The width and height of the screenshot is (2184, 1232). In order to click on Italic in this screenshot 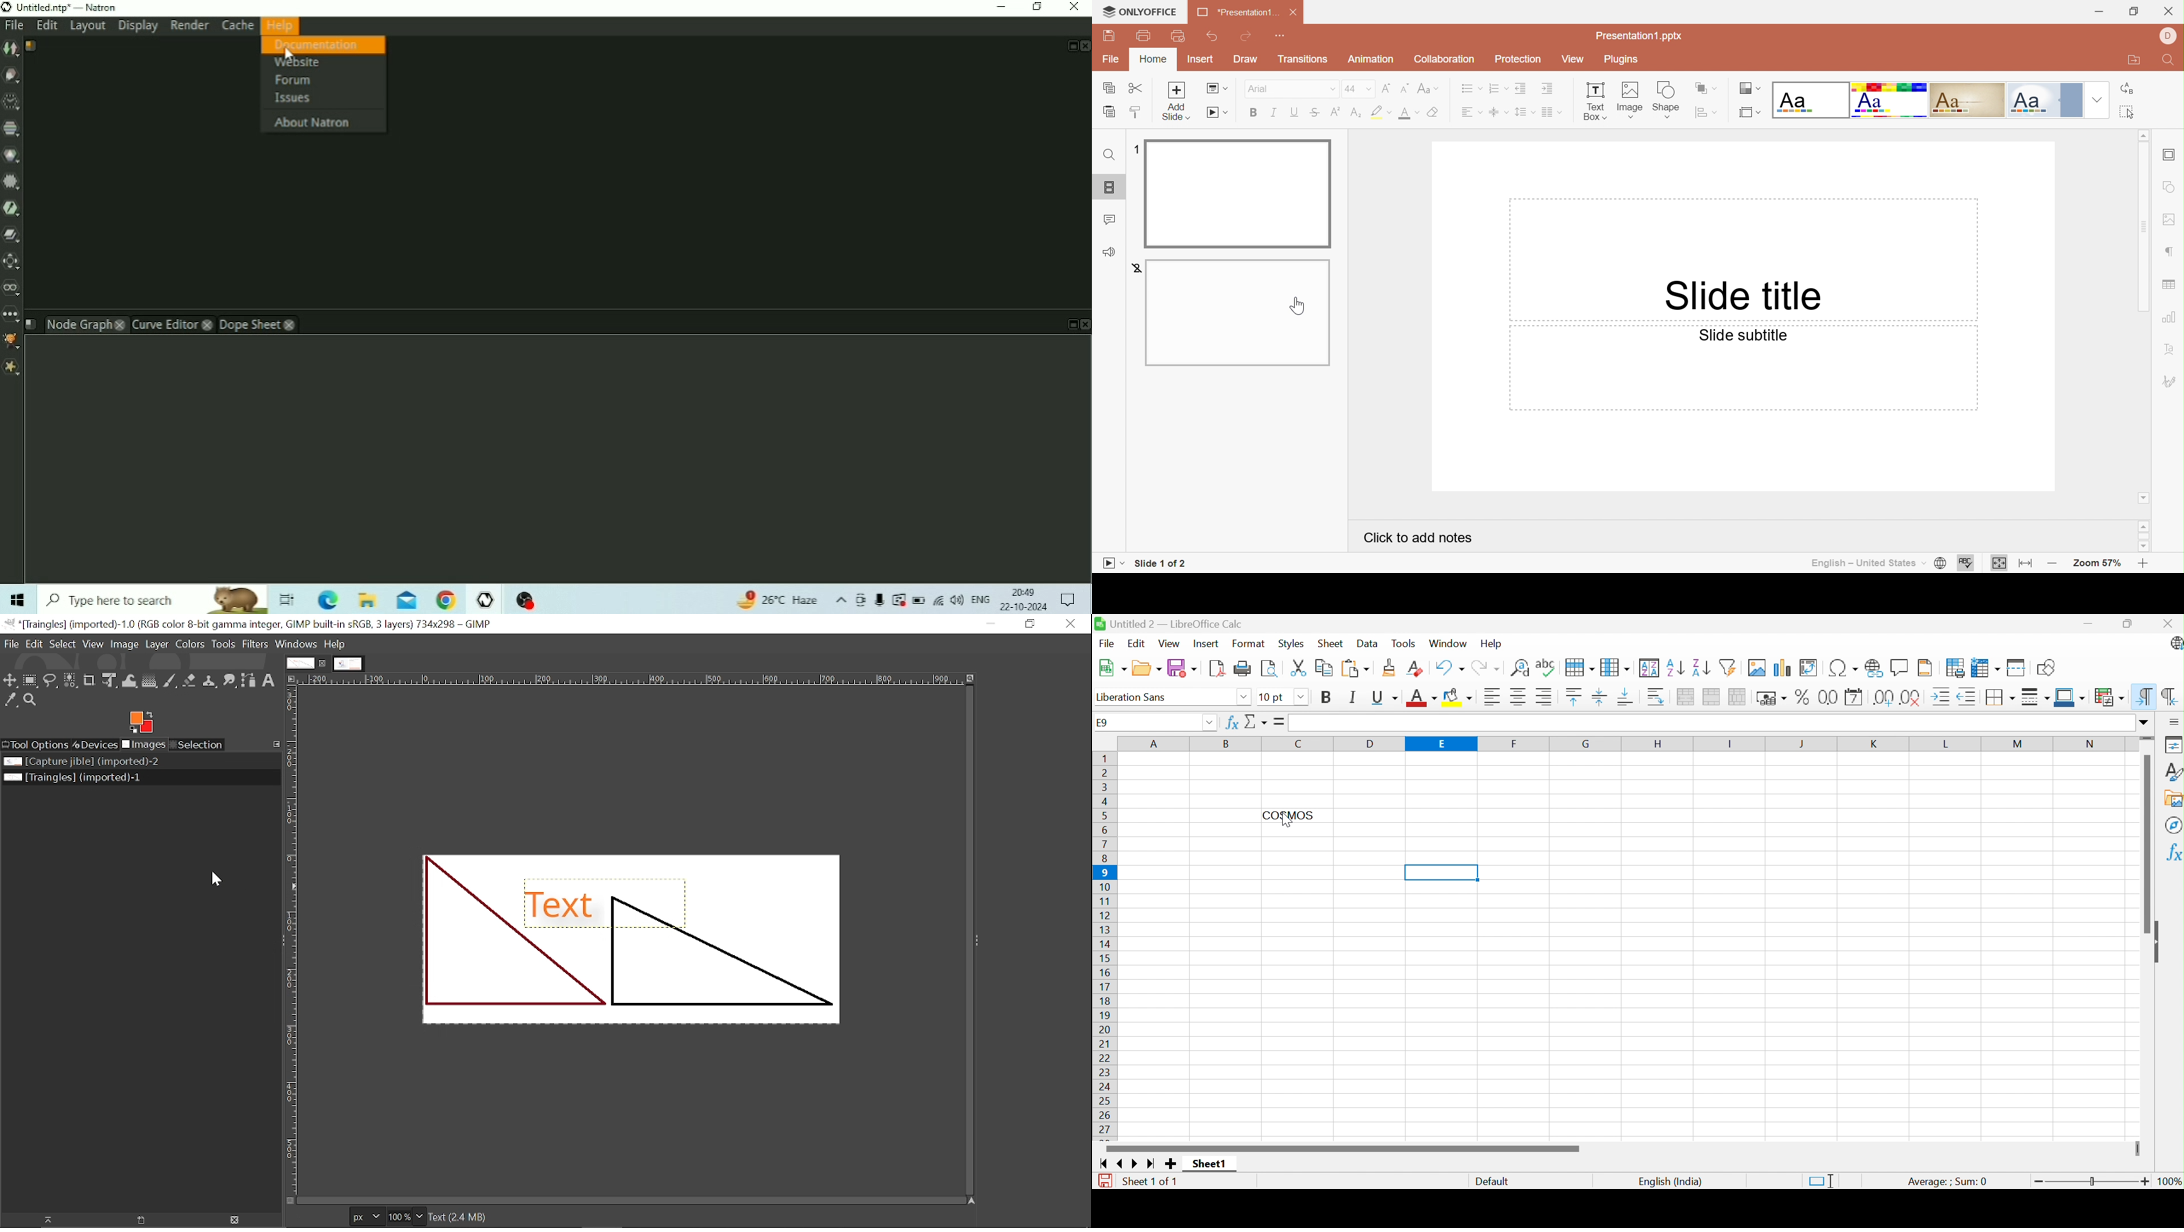, I will do `click(1276, 113)`.